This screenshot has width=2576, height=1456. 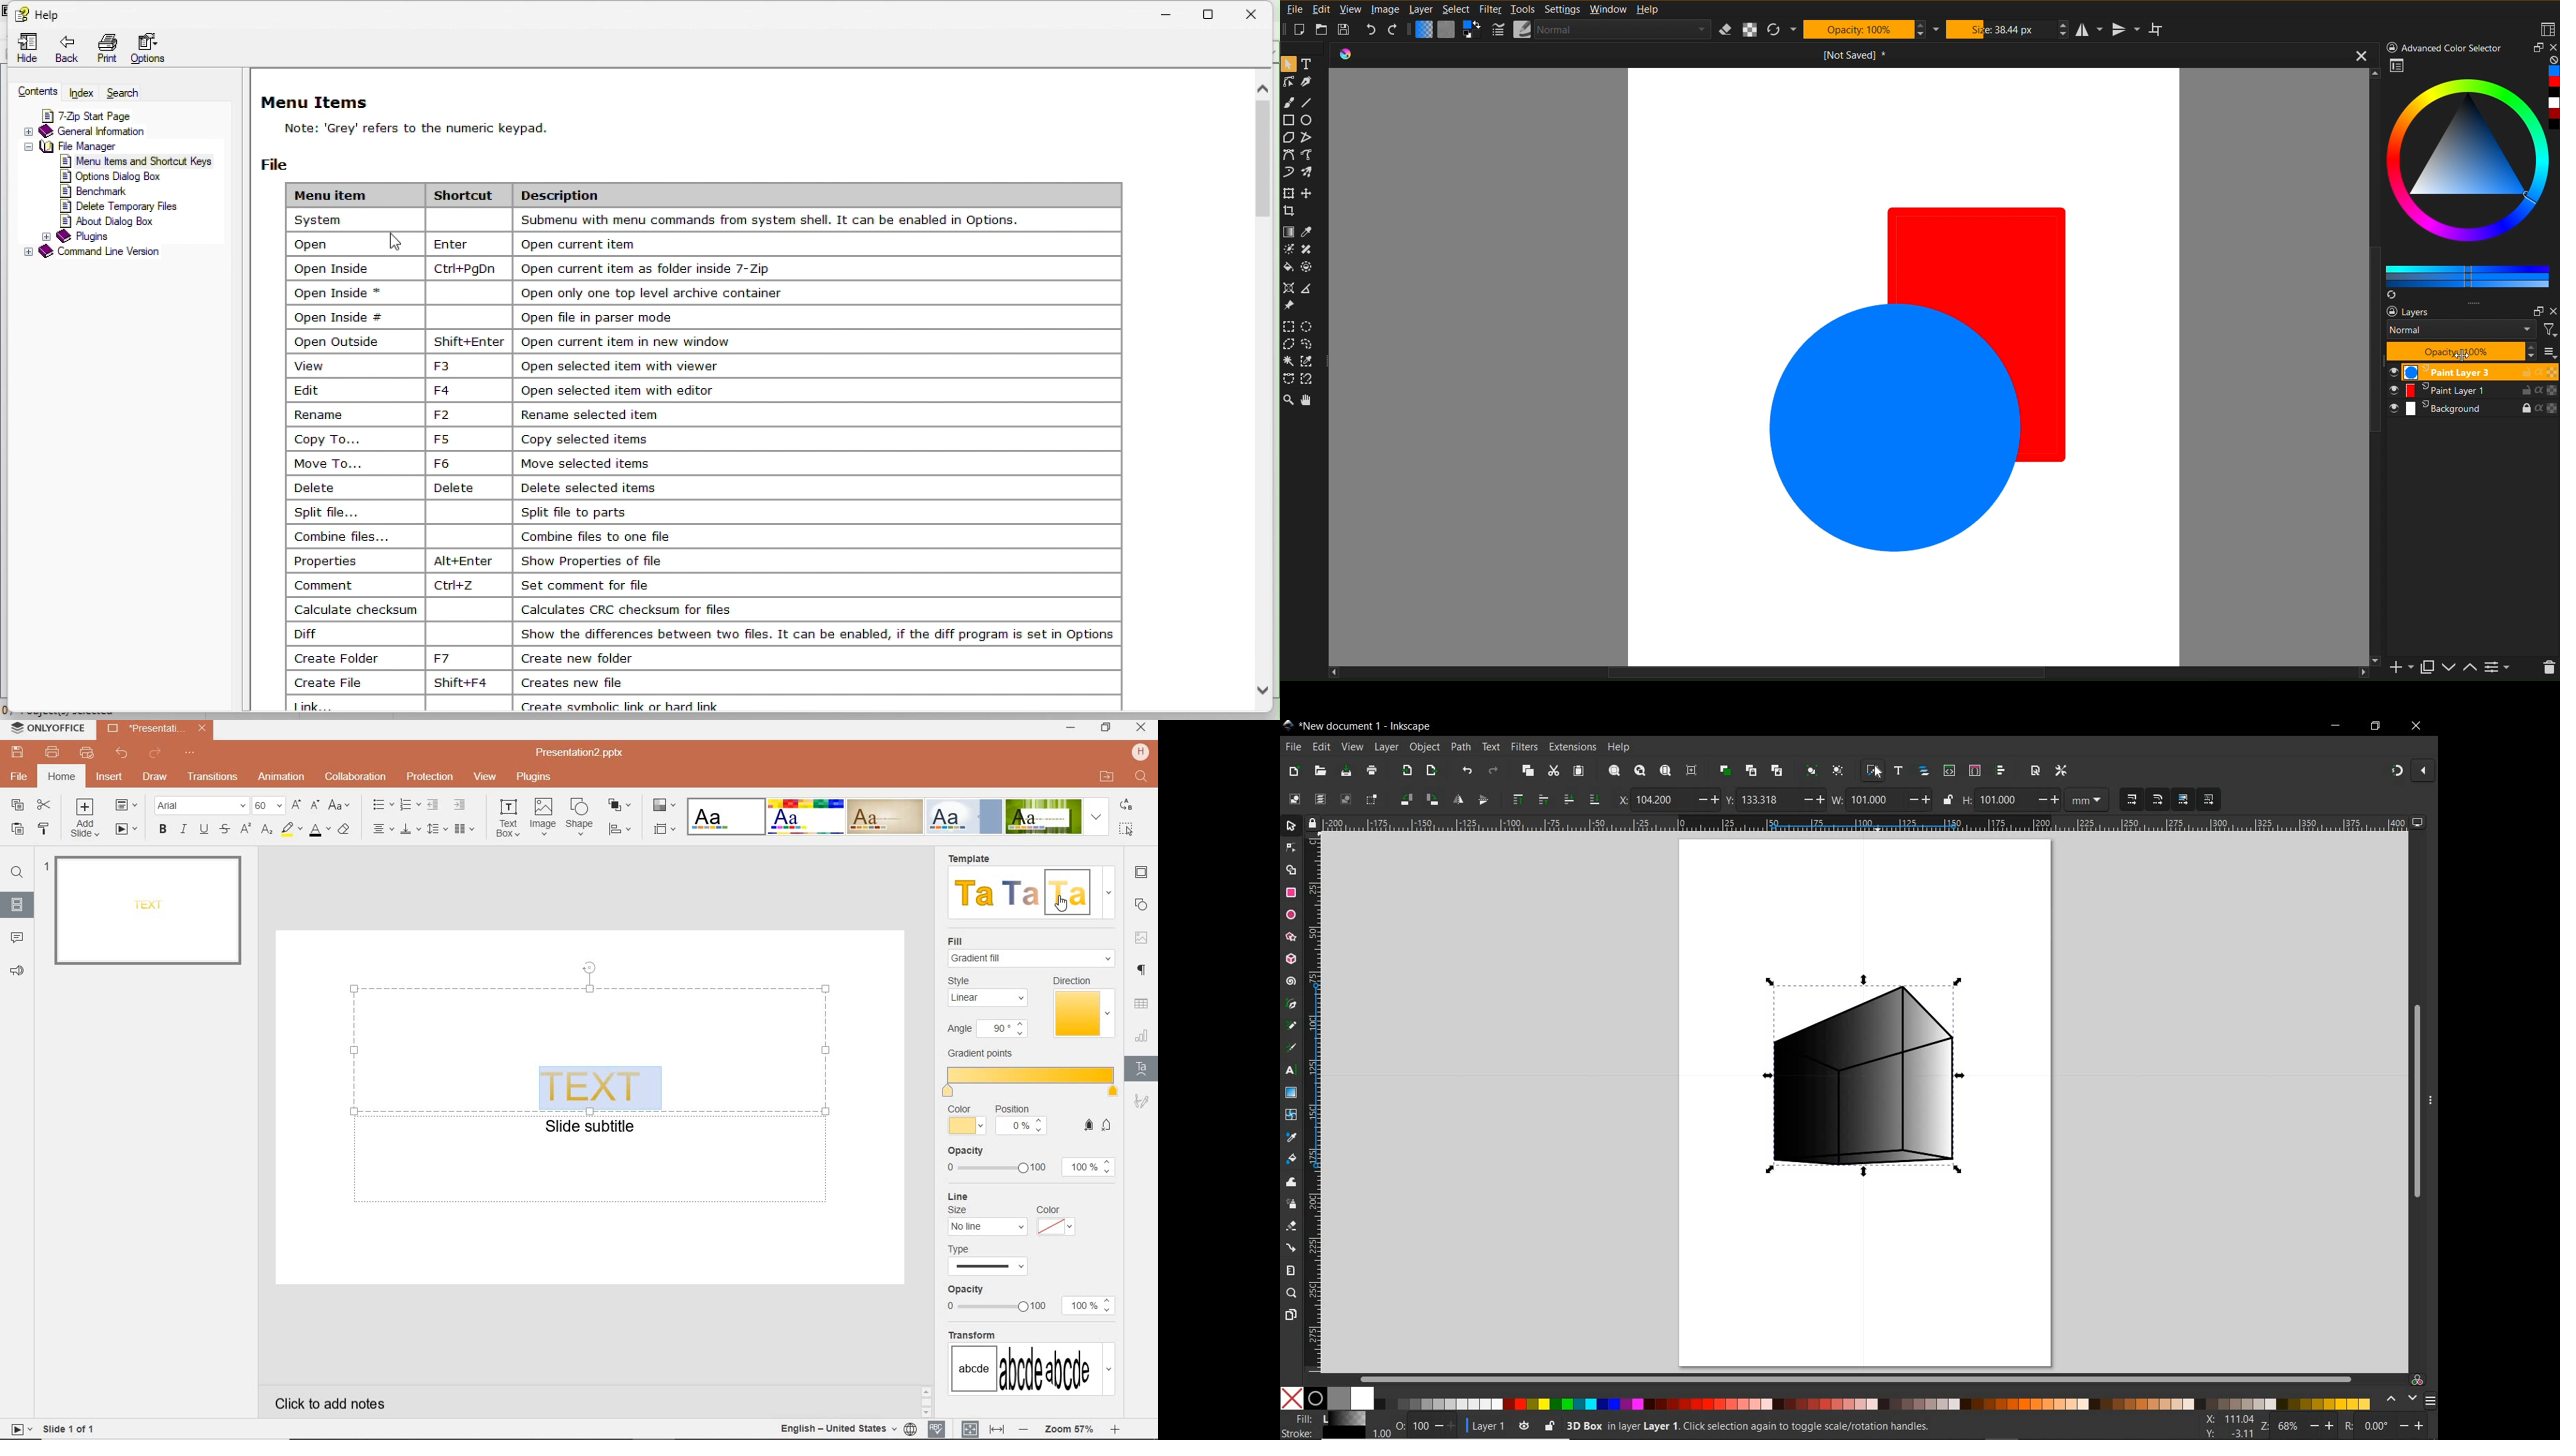 What do you see at coordinates (523, 608) in the screenshot?
I see `| Calculate checksum | | Calculates CRC checksum for files` at bounding box center [523, 608].